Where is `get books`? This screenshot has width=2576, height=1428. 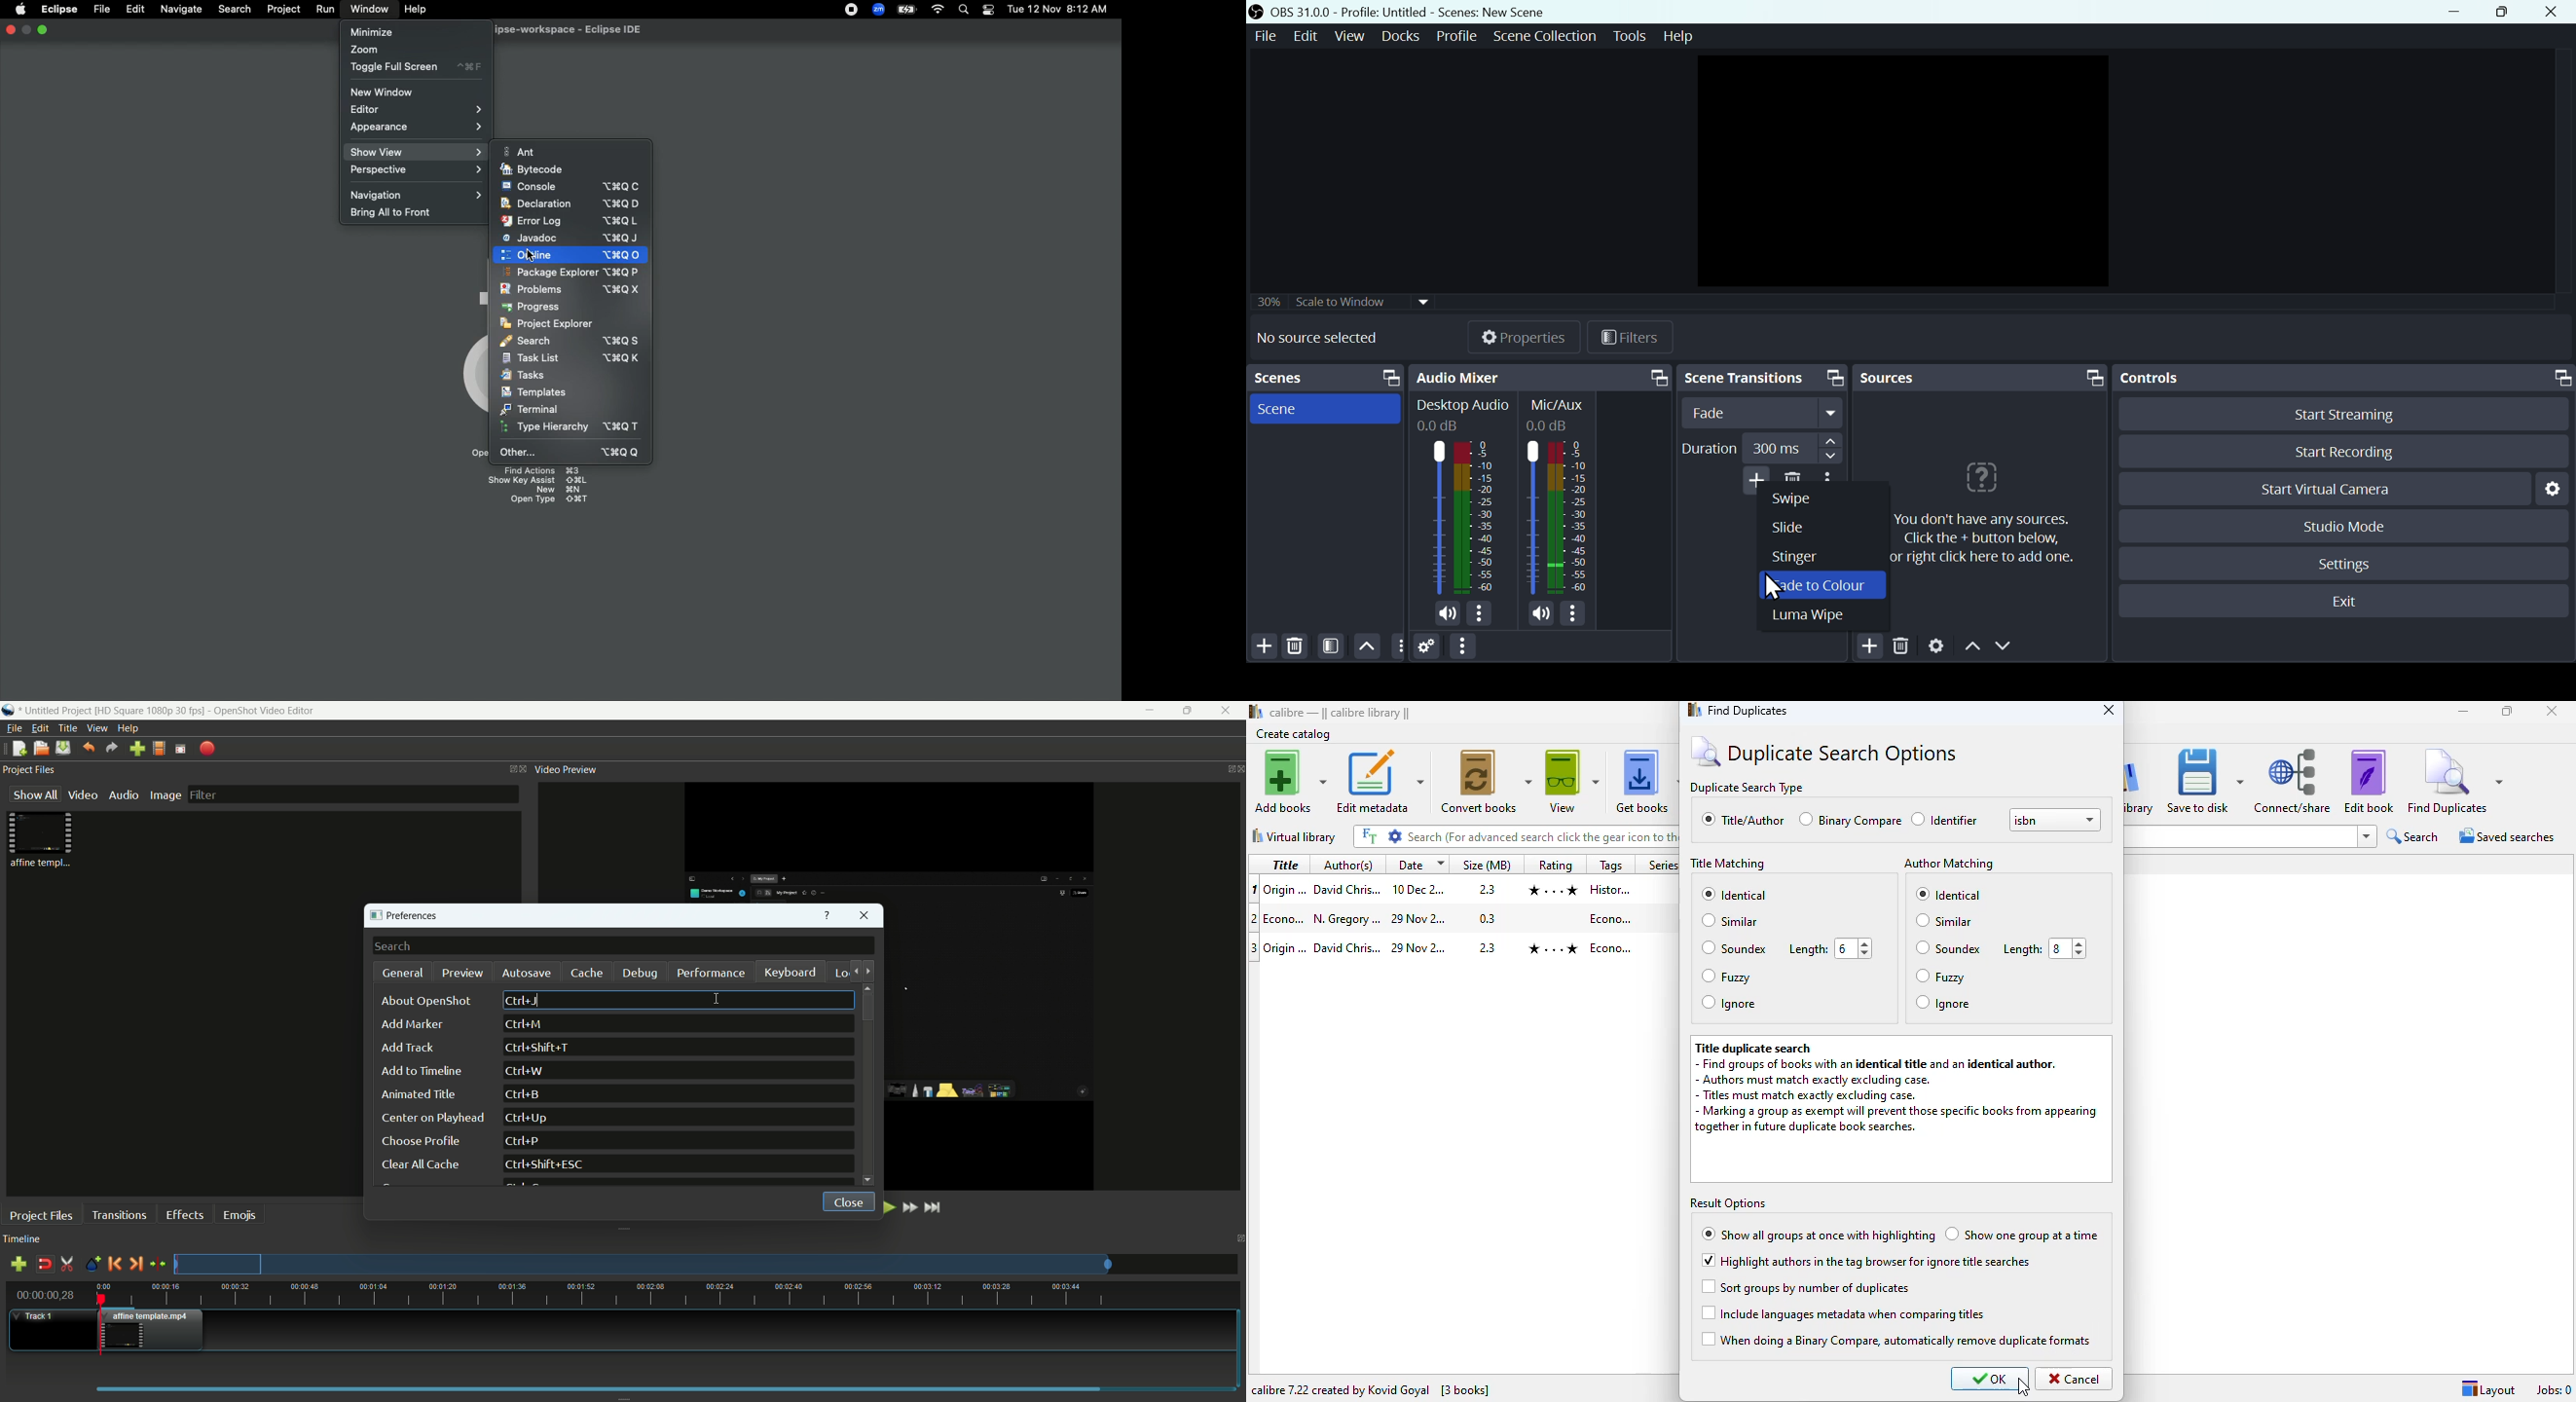
get books is located at coordinates (1647, 780).